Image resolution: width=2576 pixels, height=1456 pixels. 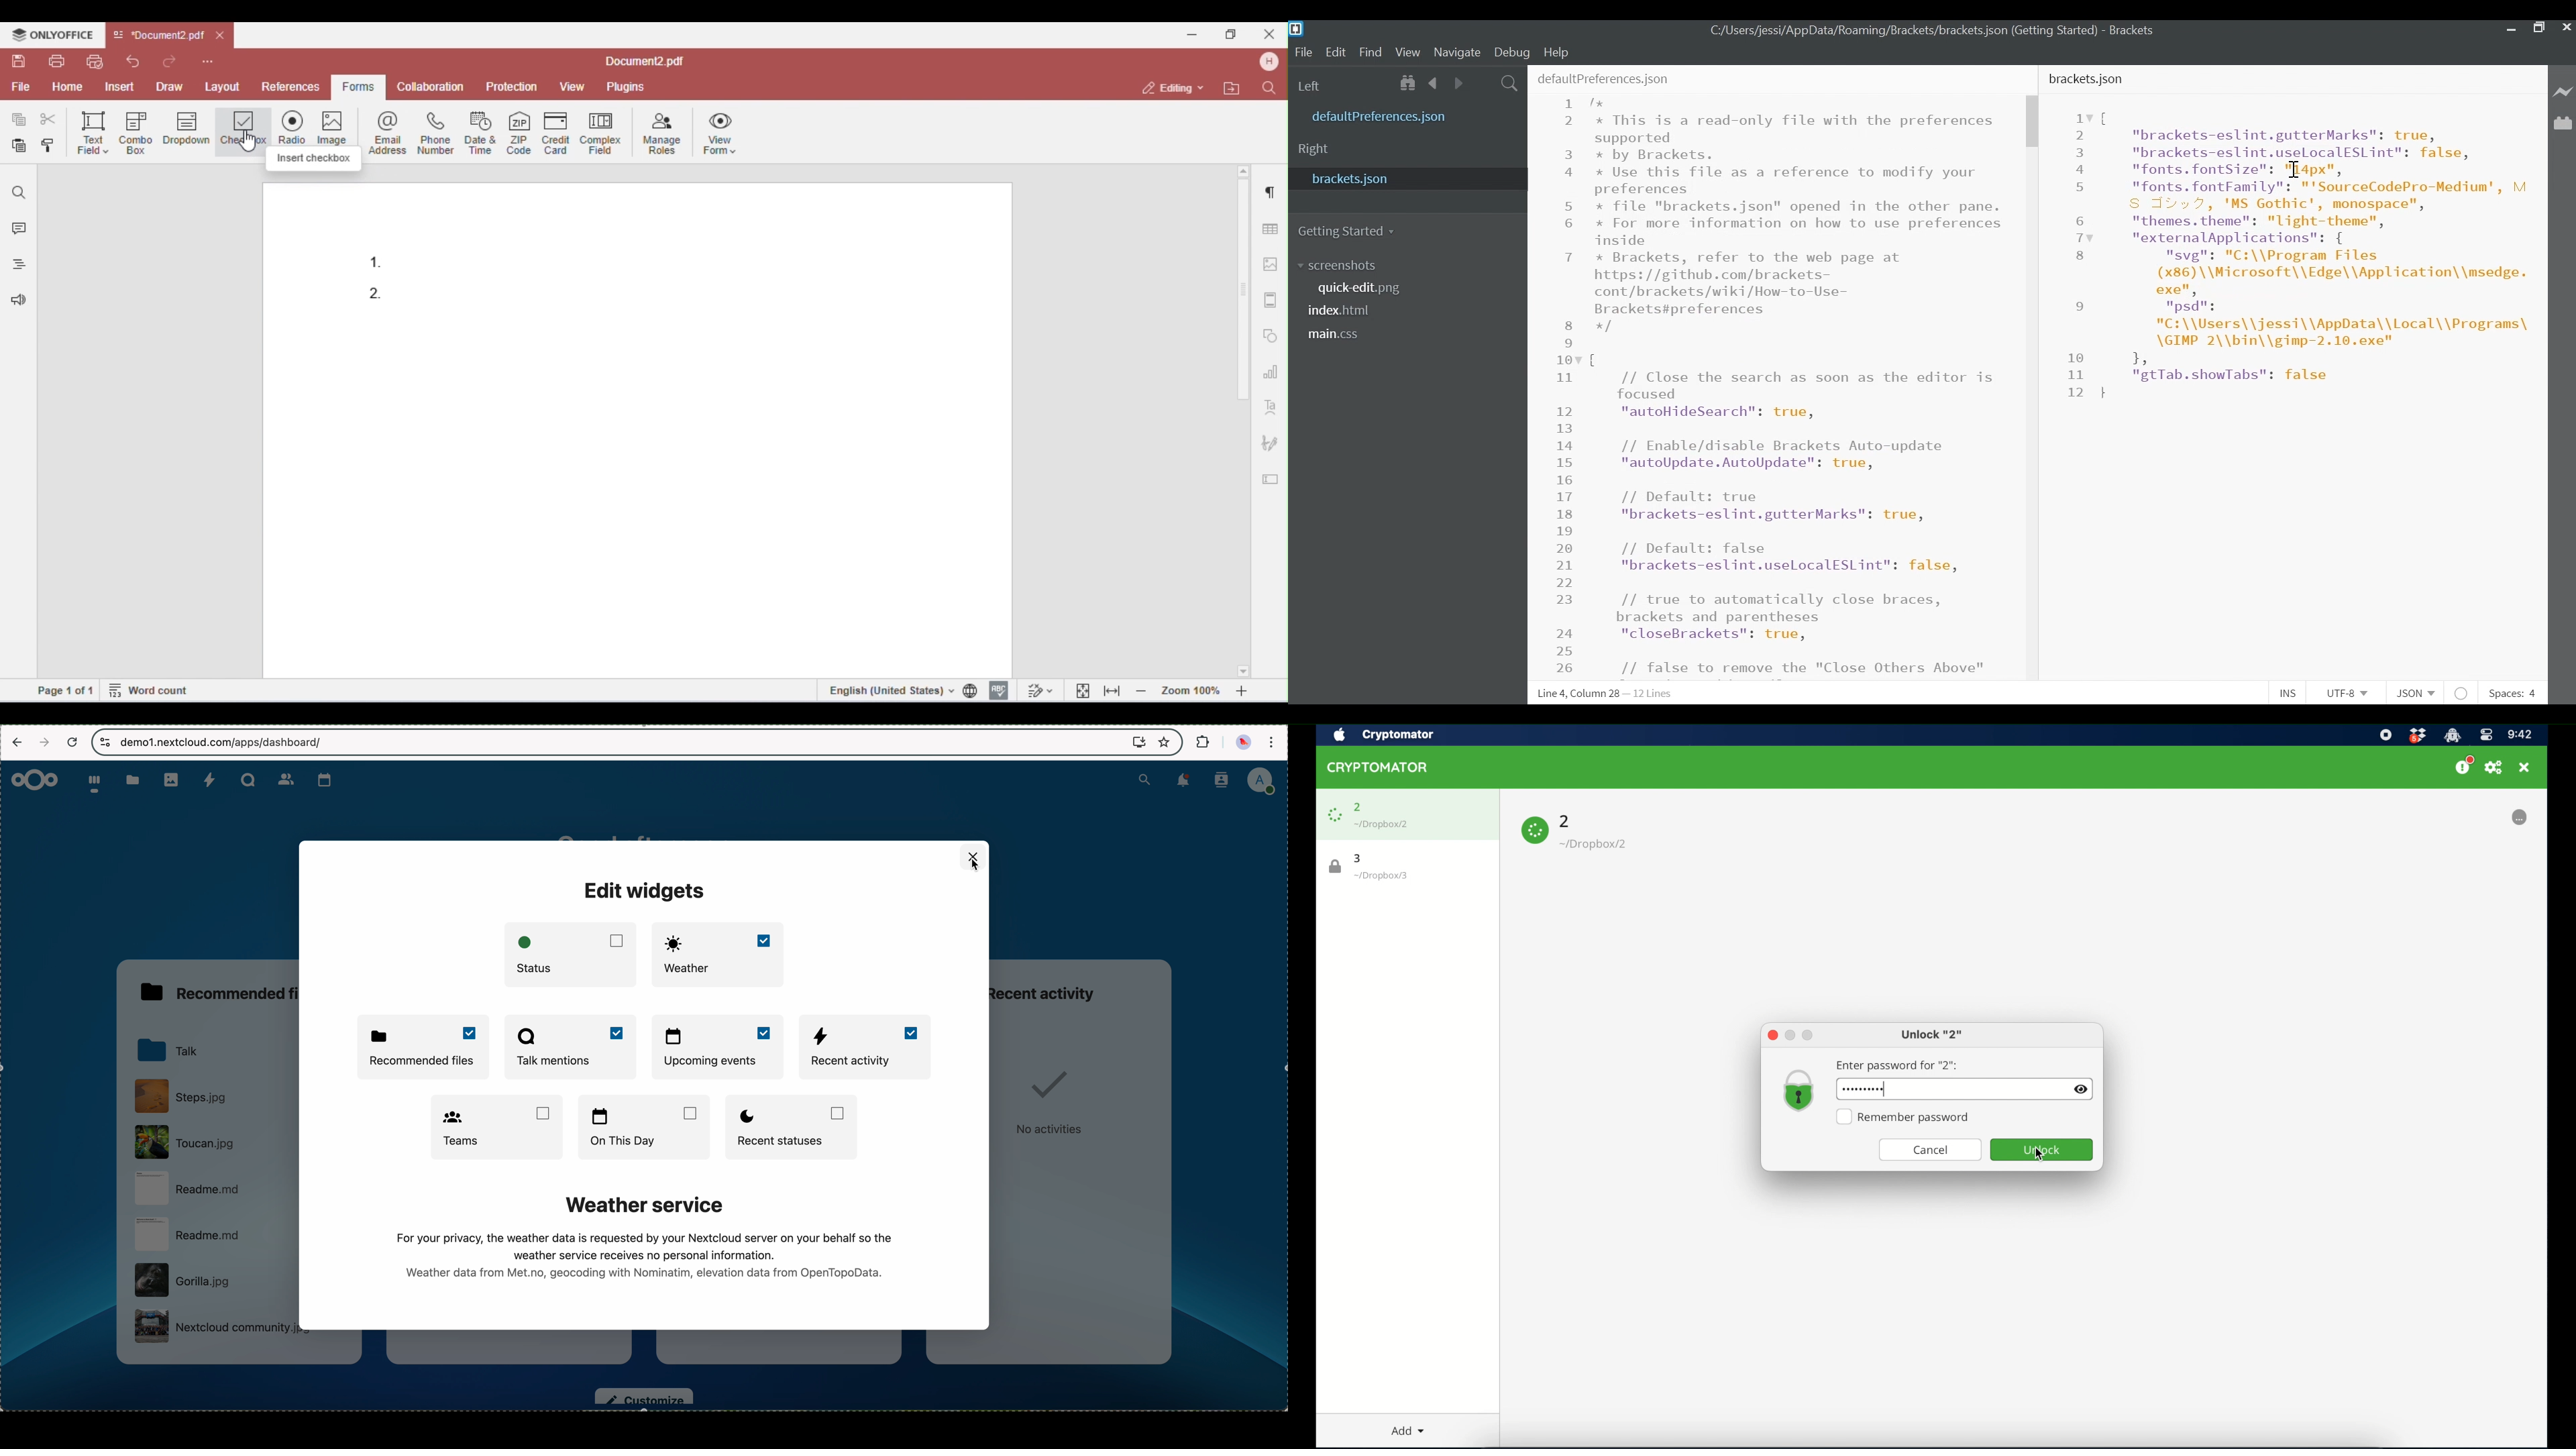 I want to click on NExtcloud community, so click(x=214, y=1329).